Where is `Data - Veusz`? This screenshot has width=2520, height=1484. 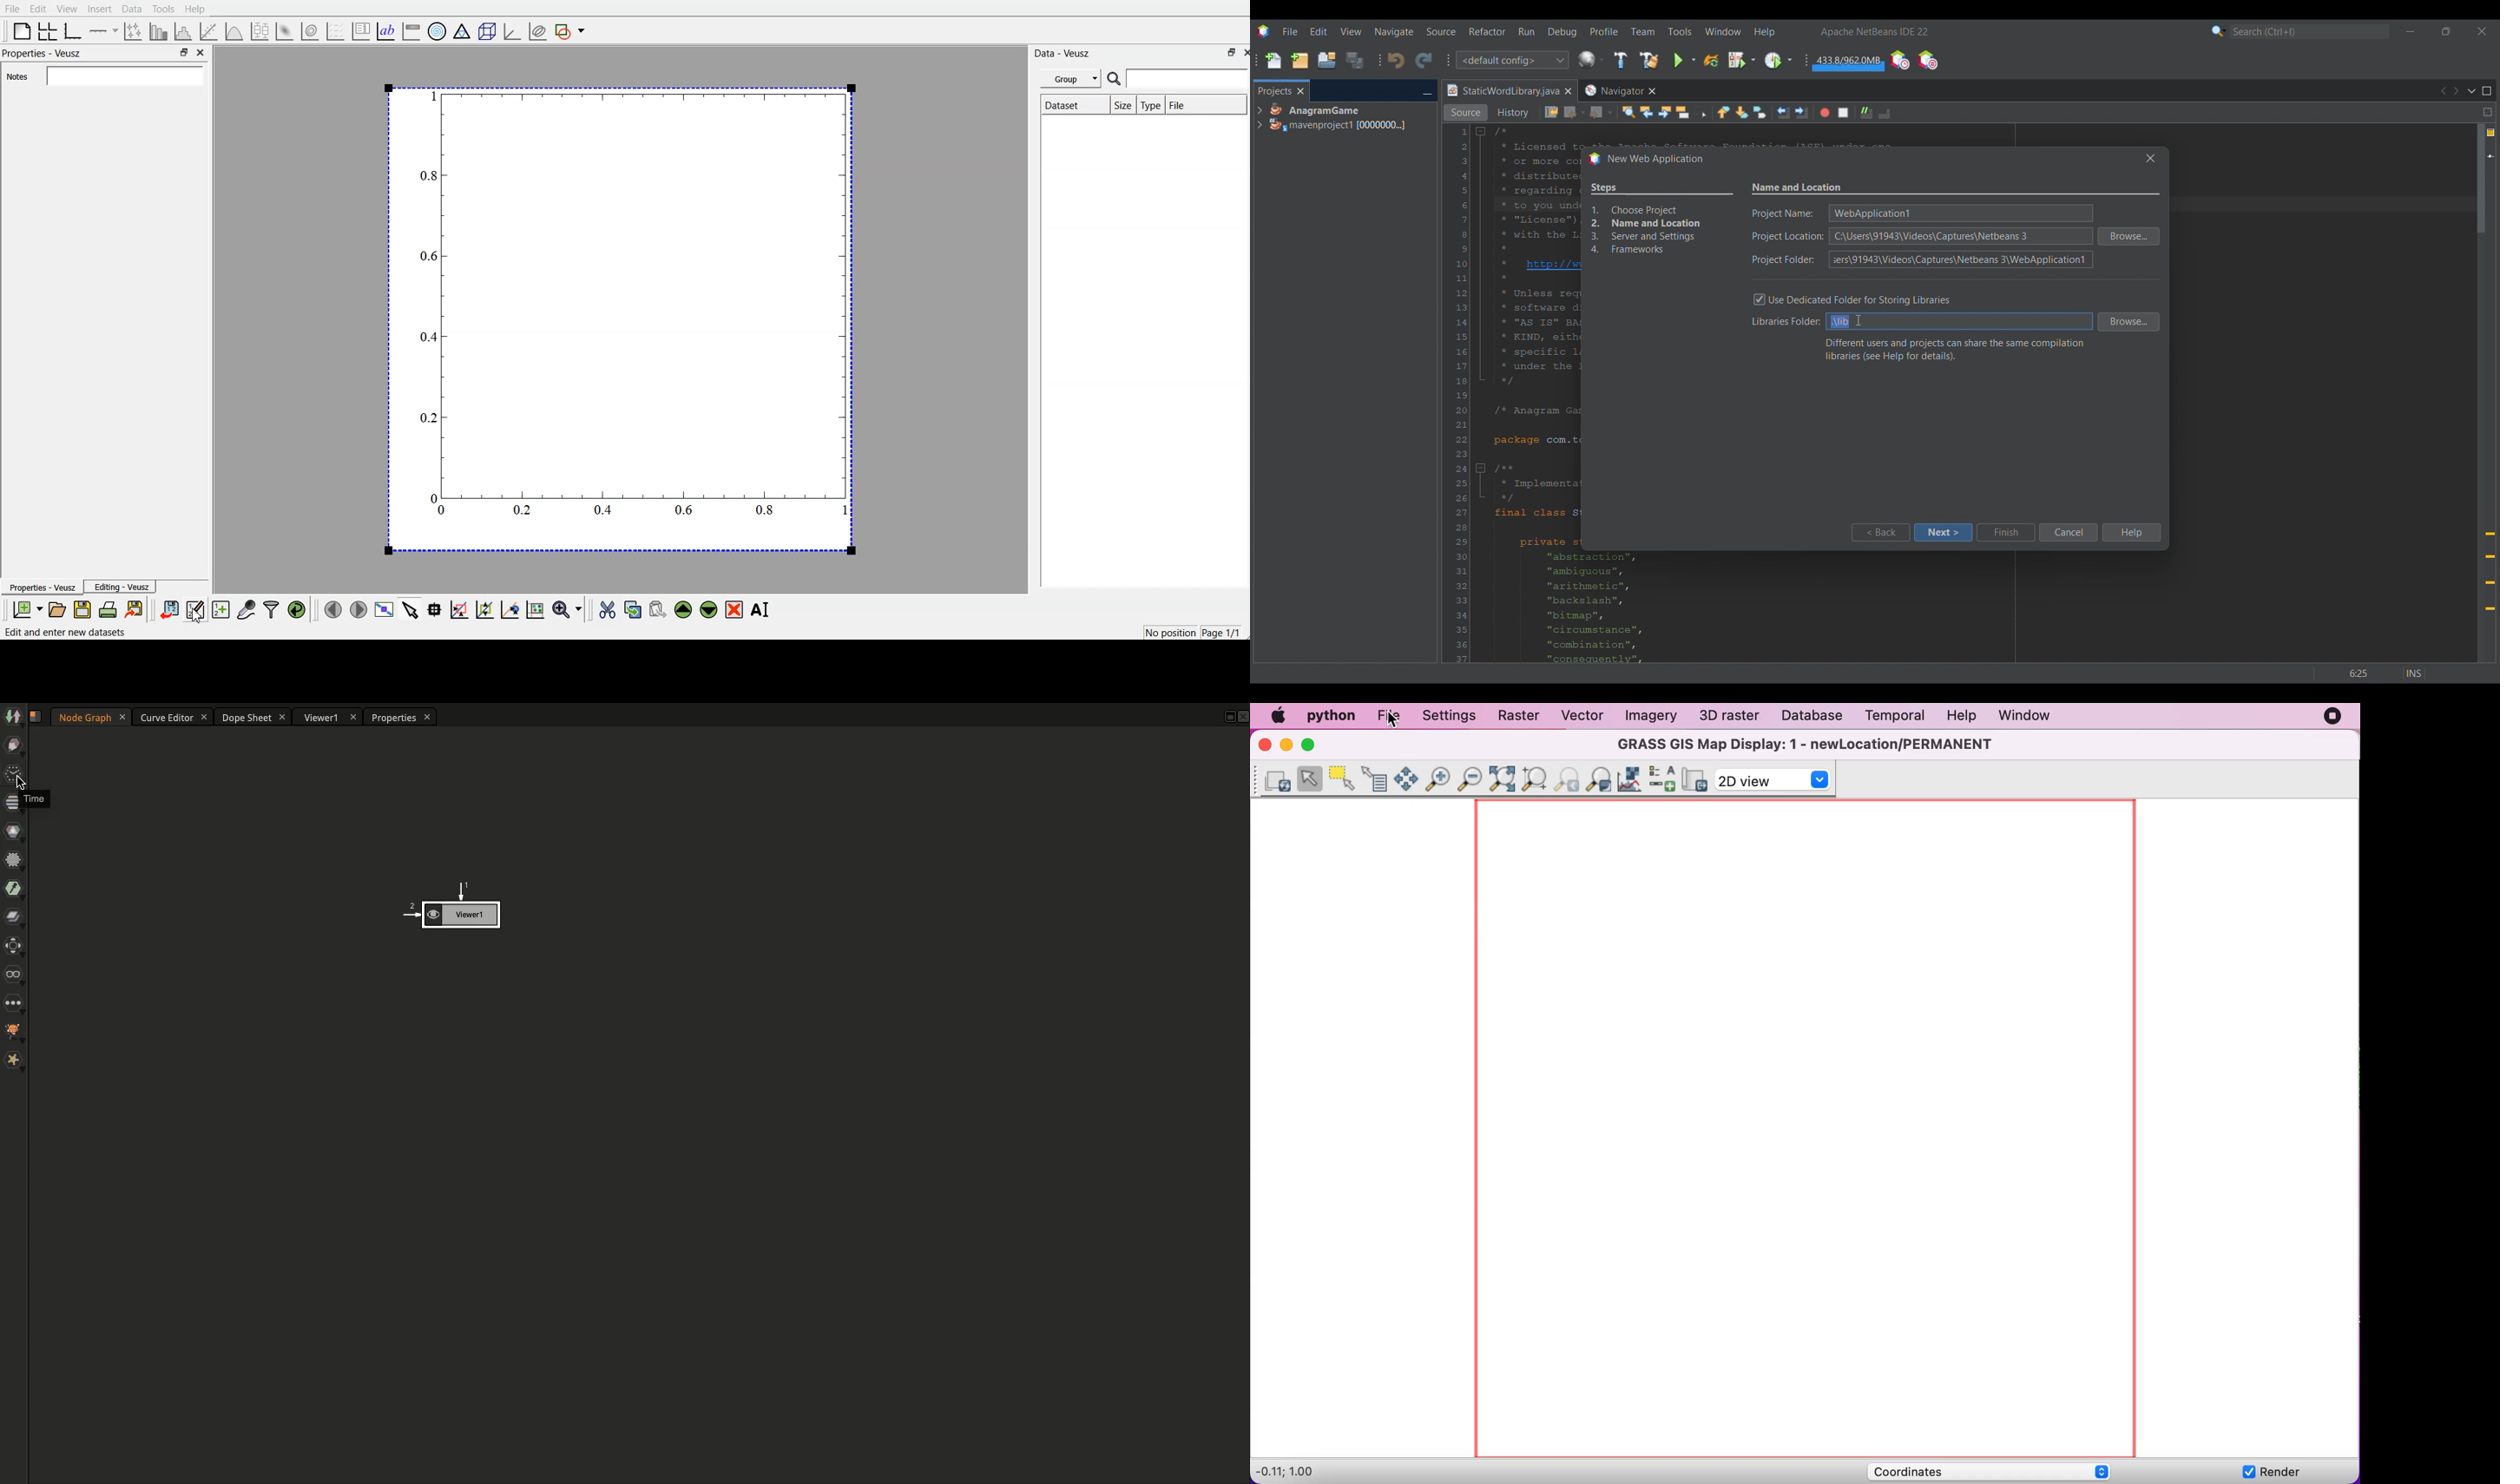
Data - Veusz is located at coordinates (1063, 53).